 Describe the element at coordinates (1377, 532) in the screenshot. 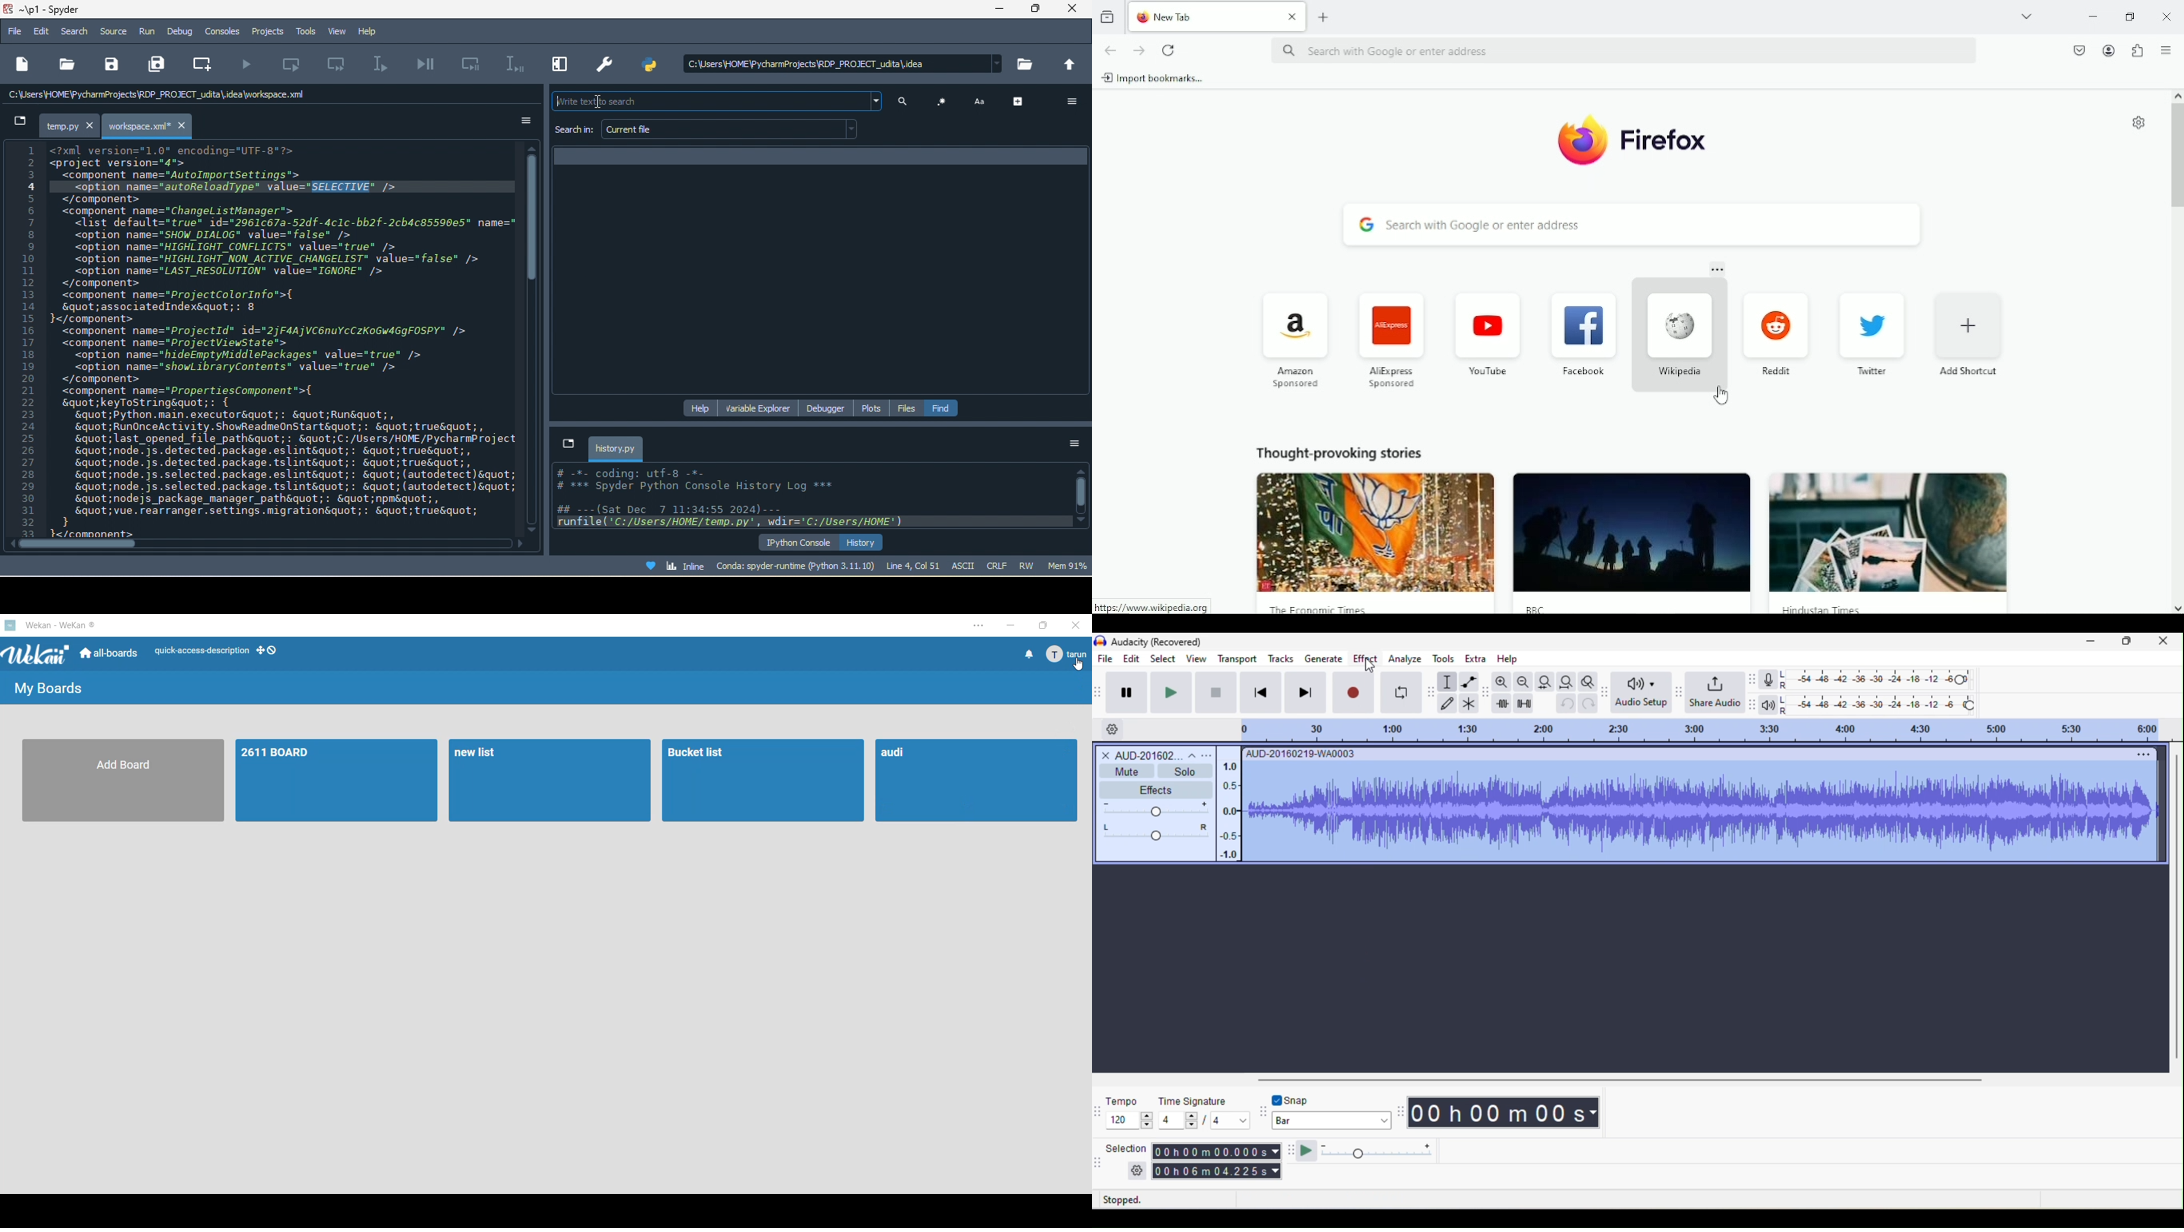

I see `image` at that location.